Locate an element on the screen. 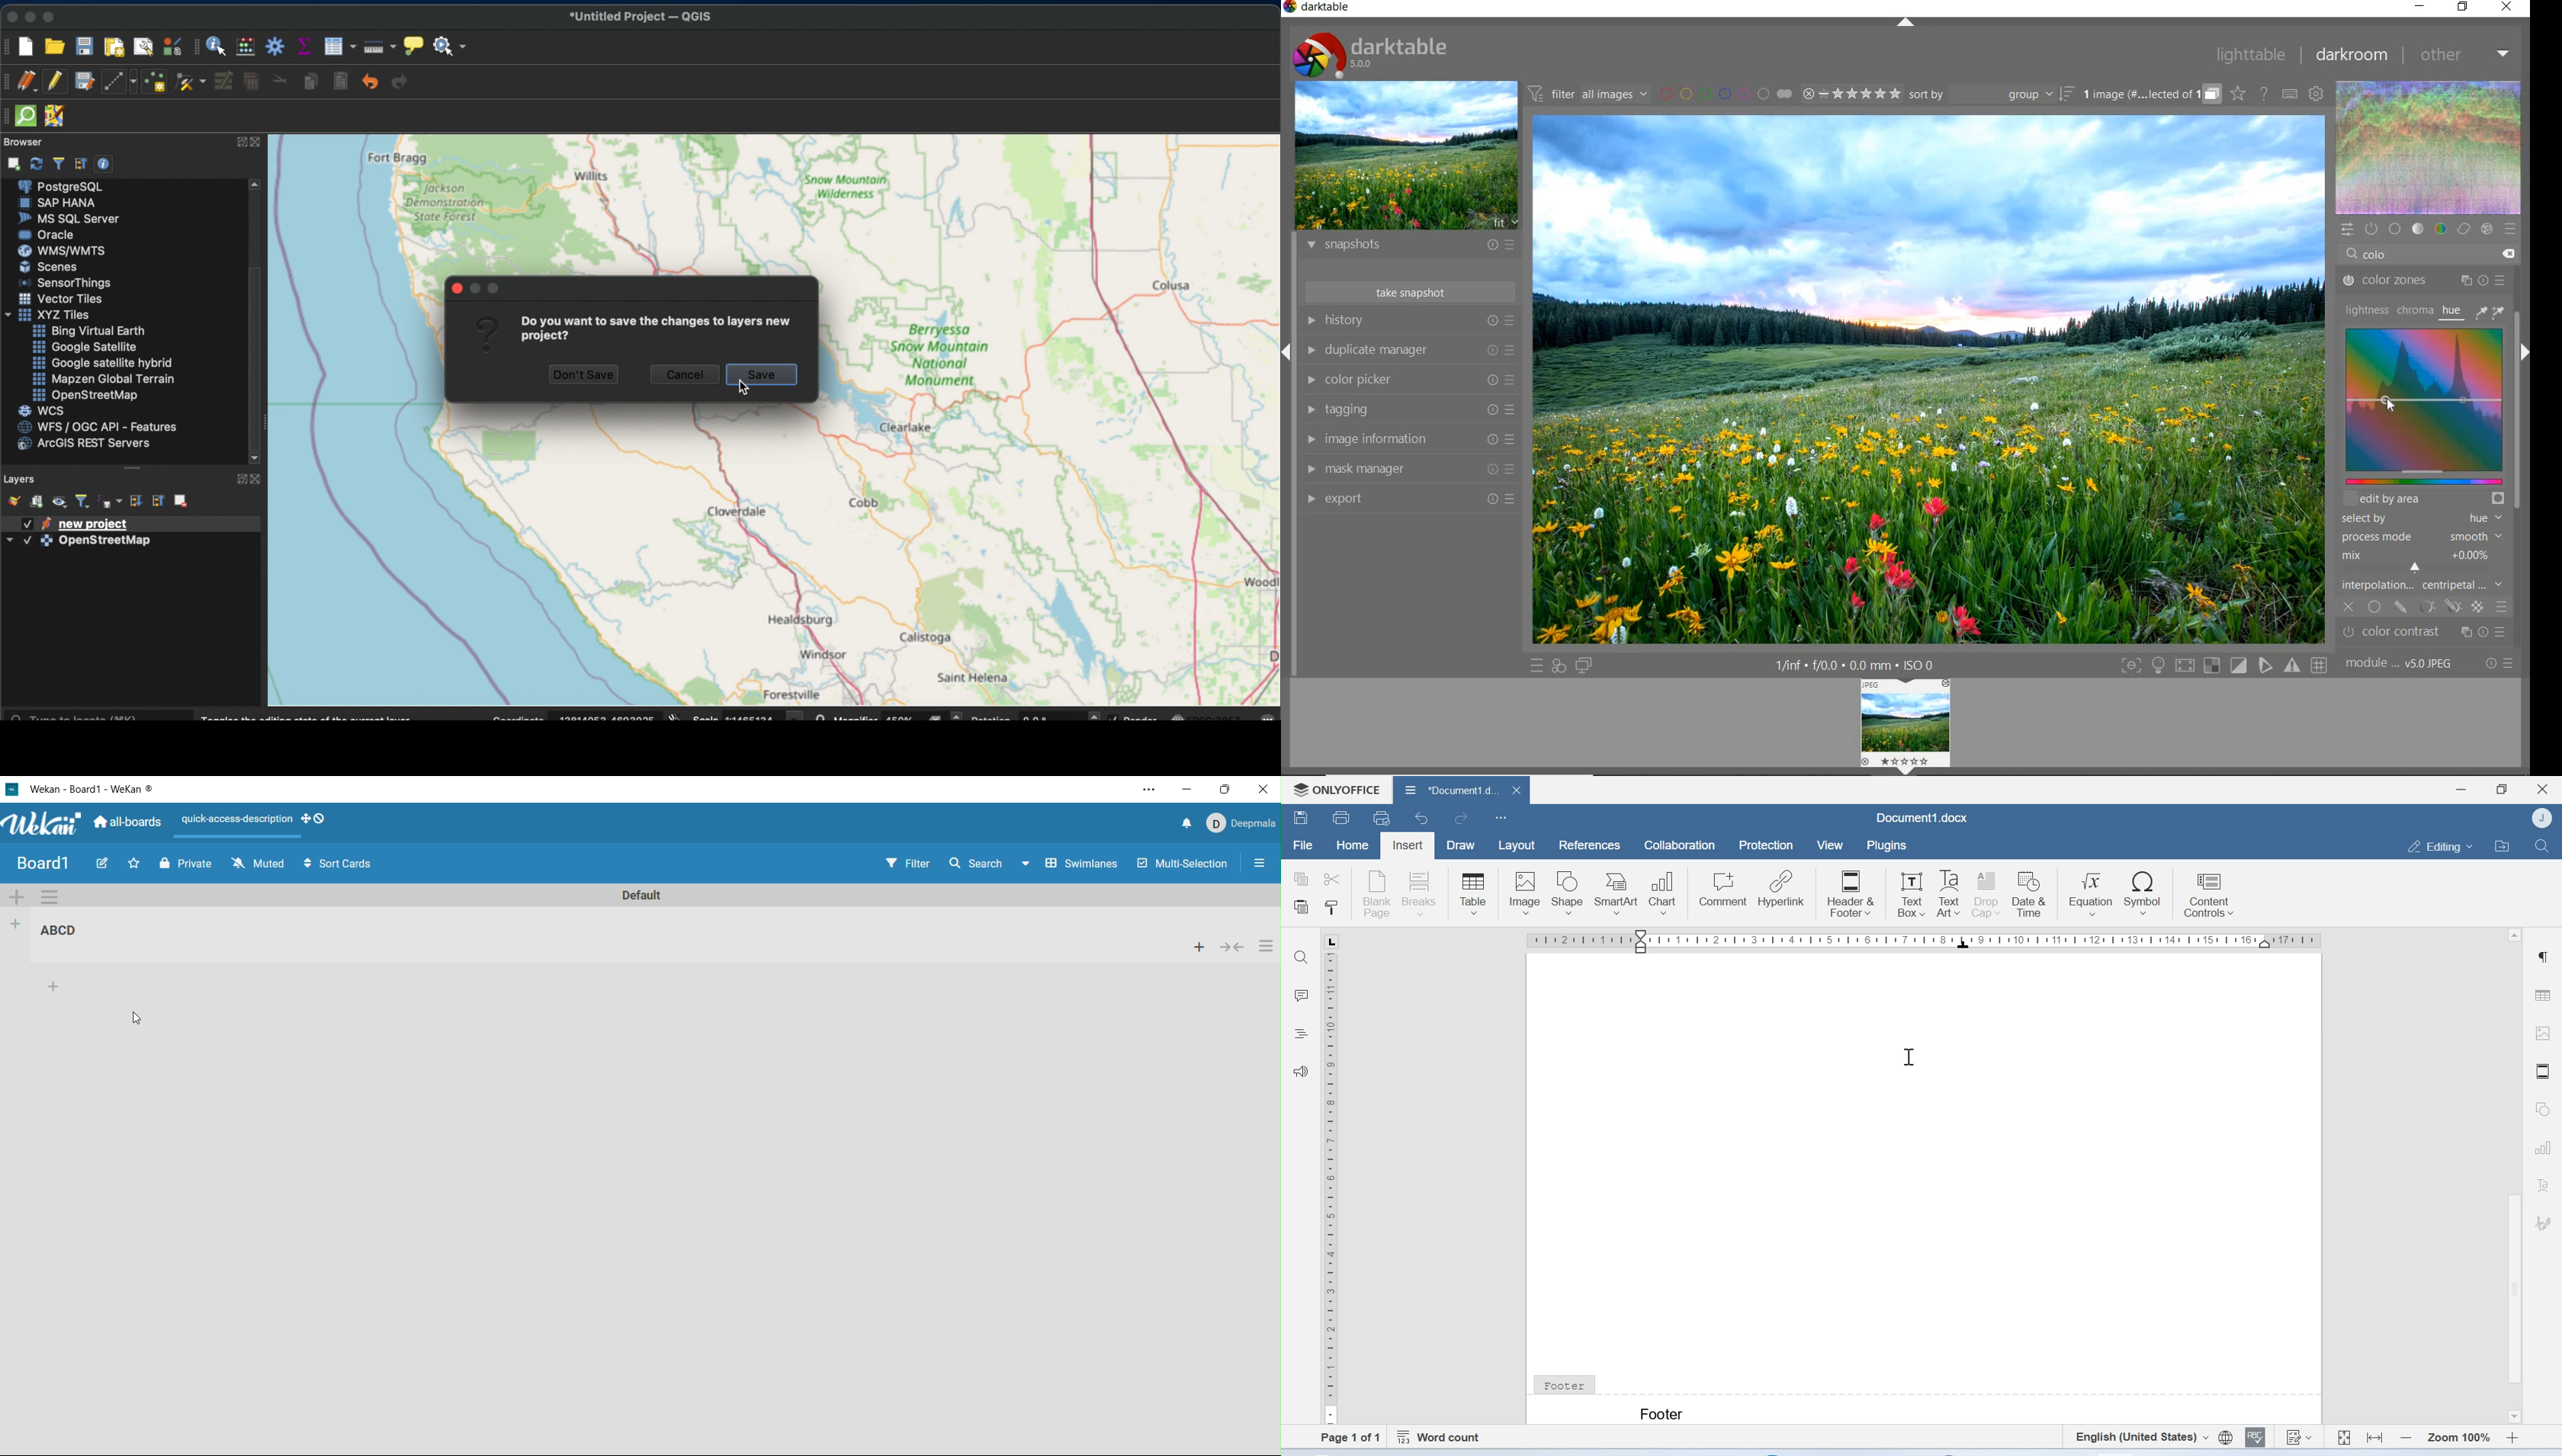 Image resolution: width=2576 pixels, height=1456 pixels. reset or presets and preferences is located at coordinates (2500, 664).